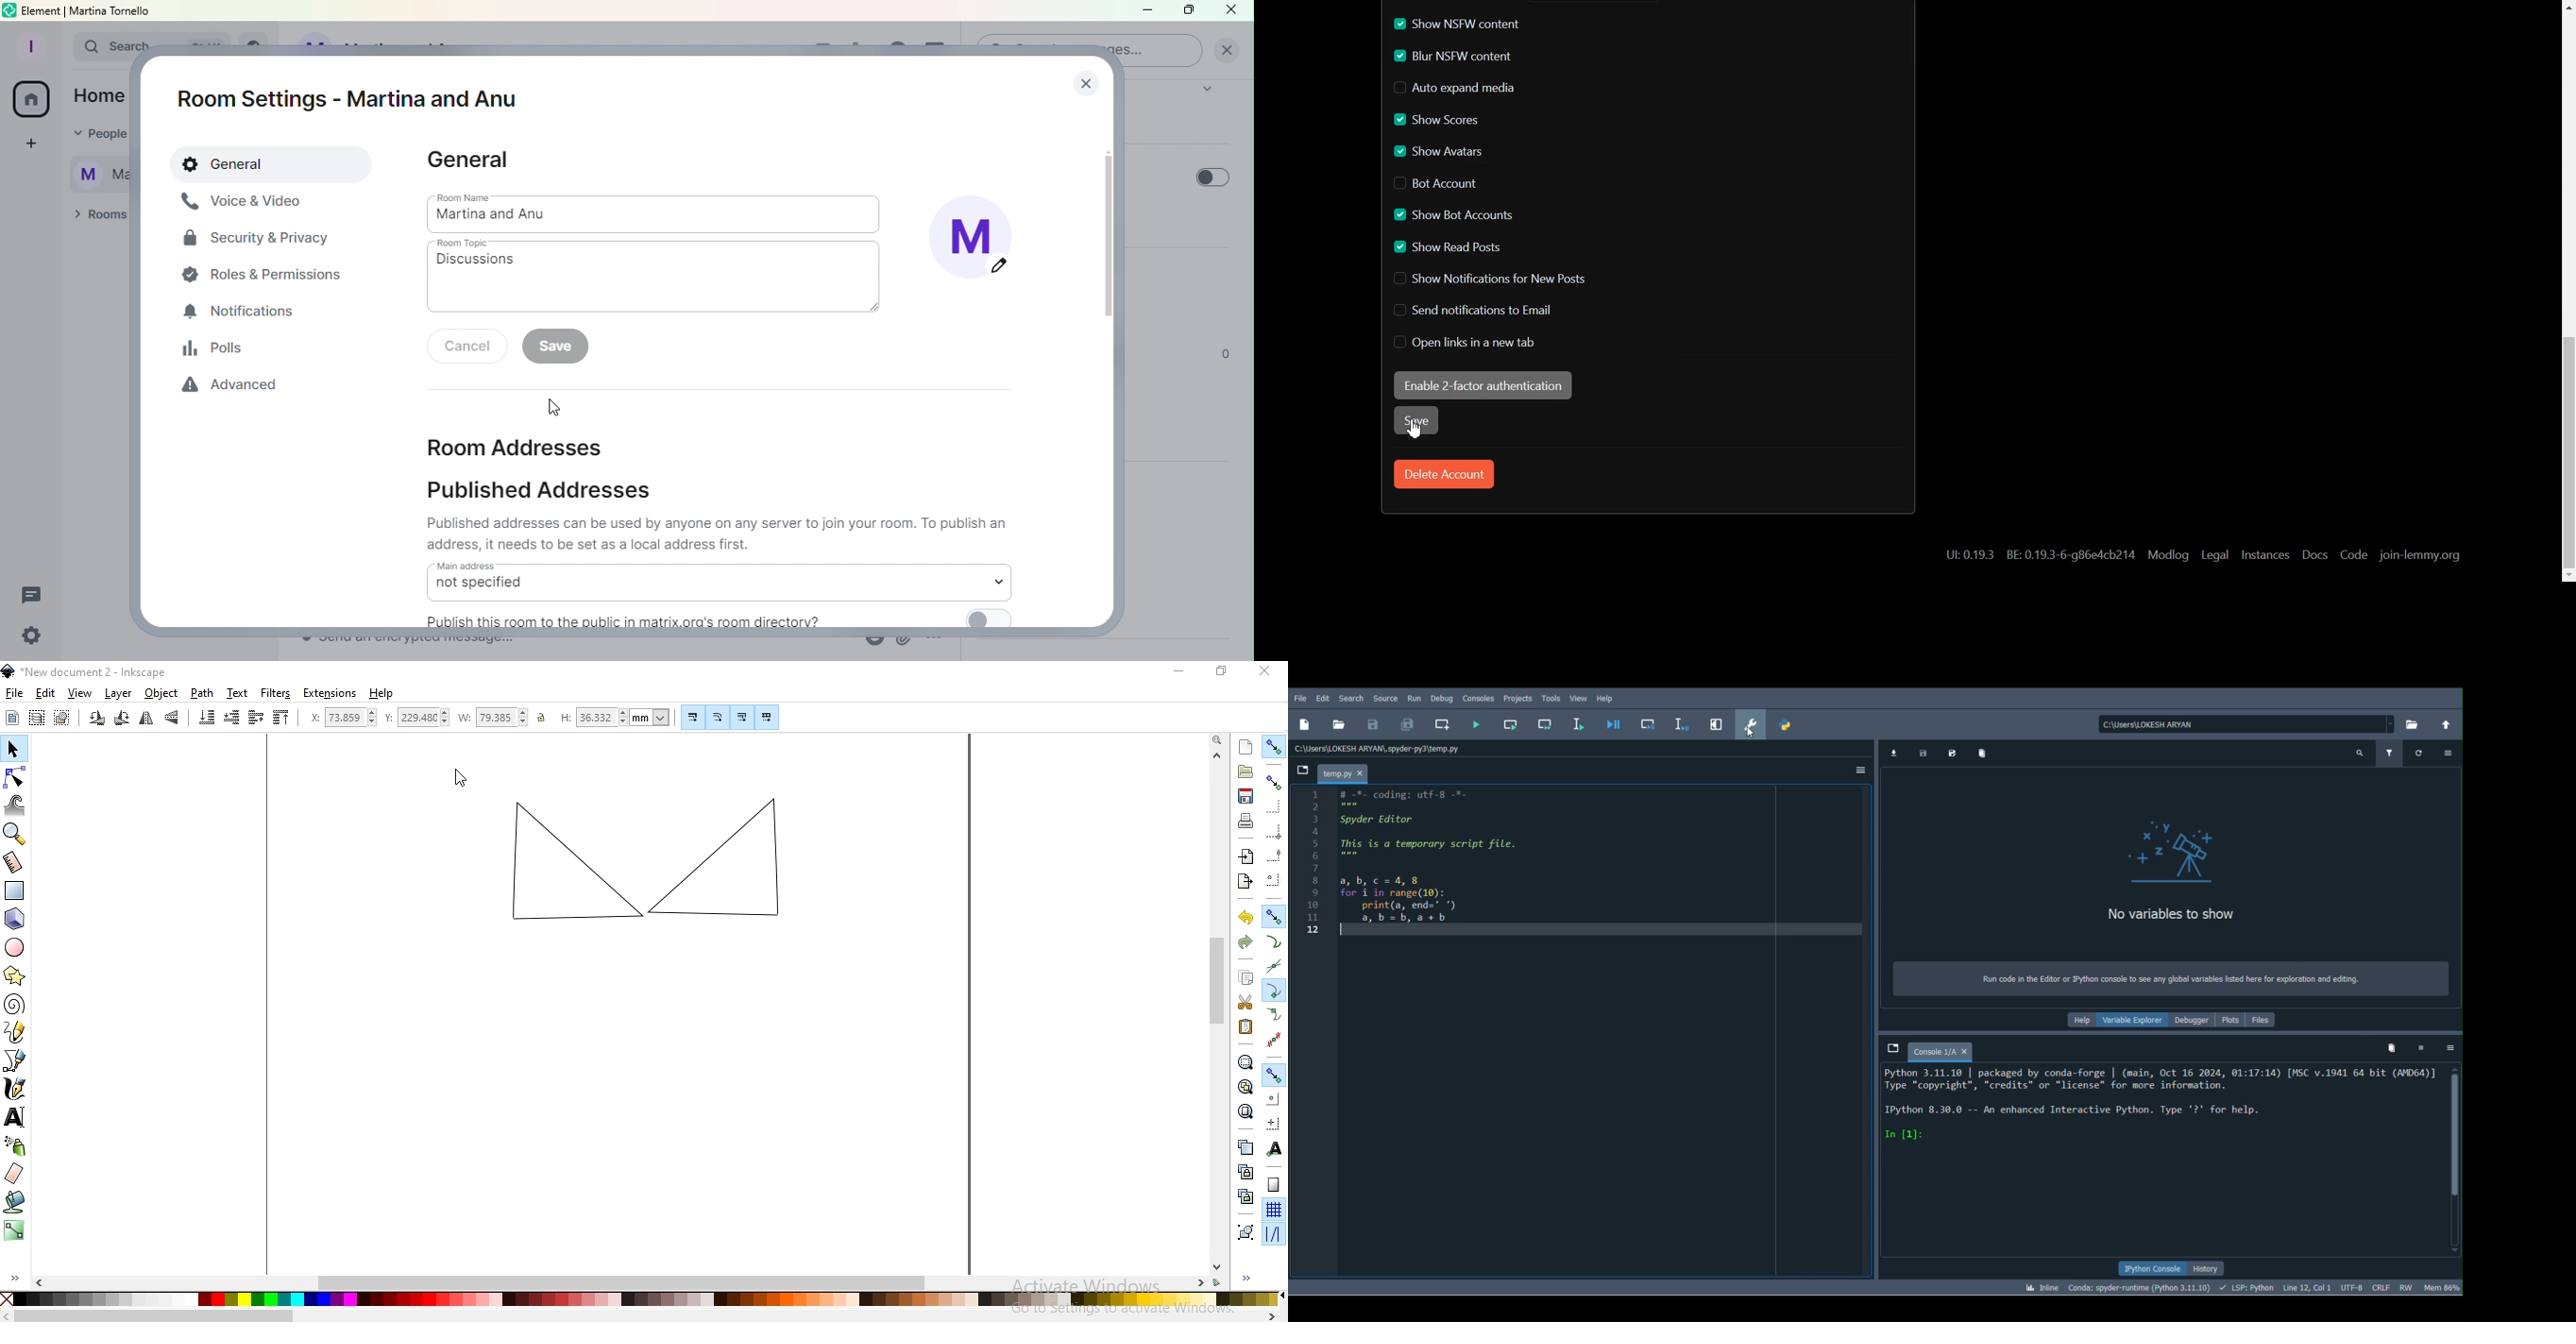 The image size is (2576, 1344). What do you see at coordinates (80, 693) in the screenshot?
I see `view` at bounding box center [80, 693].